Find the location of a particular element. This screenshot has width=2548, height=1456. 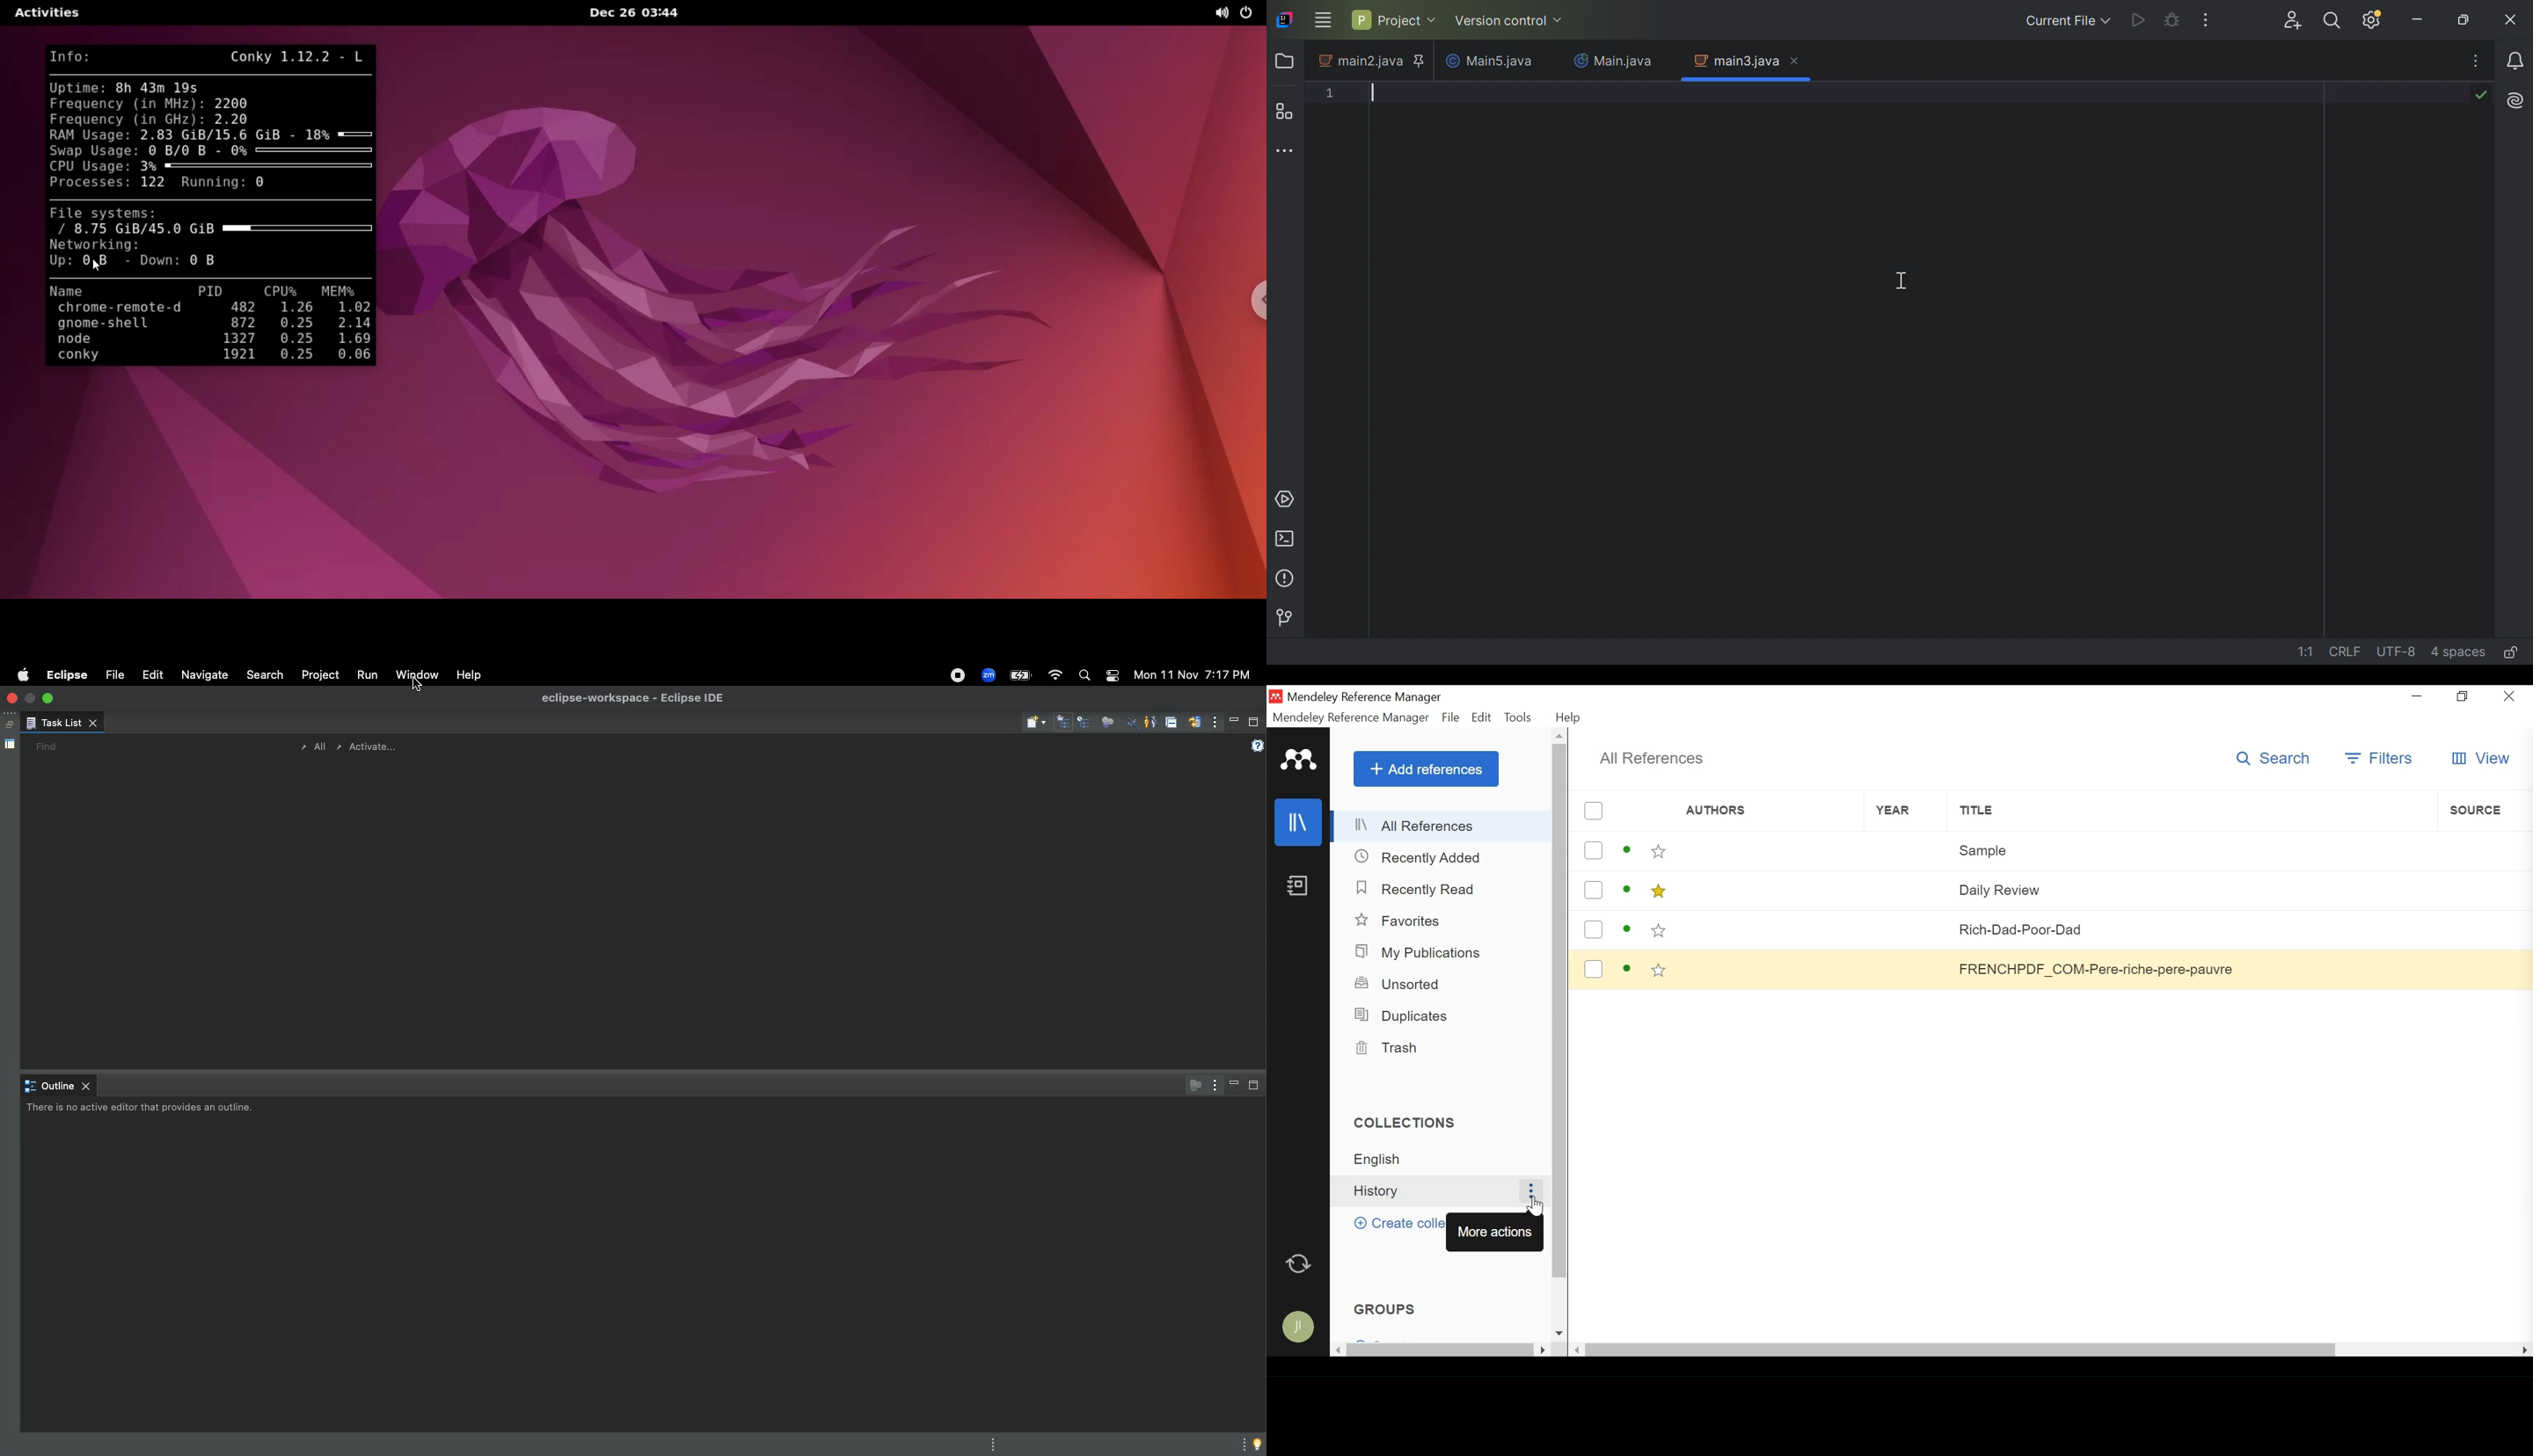

Help is located at coordinates (1569, 717).